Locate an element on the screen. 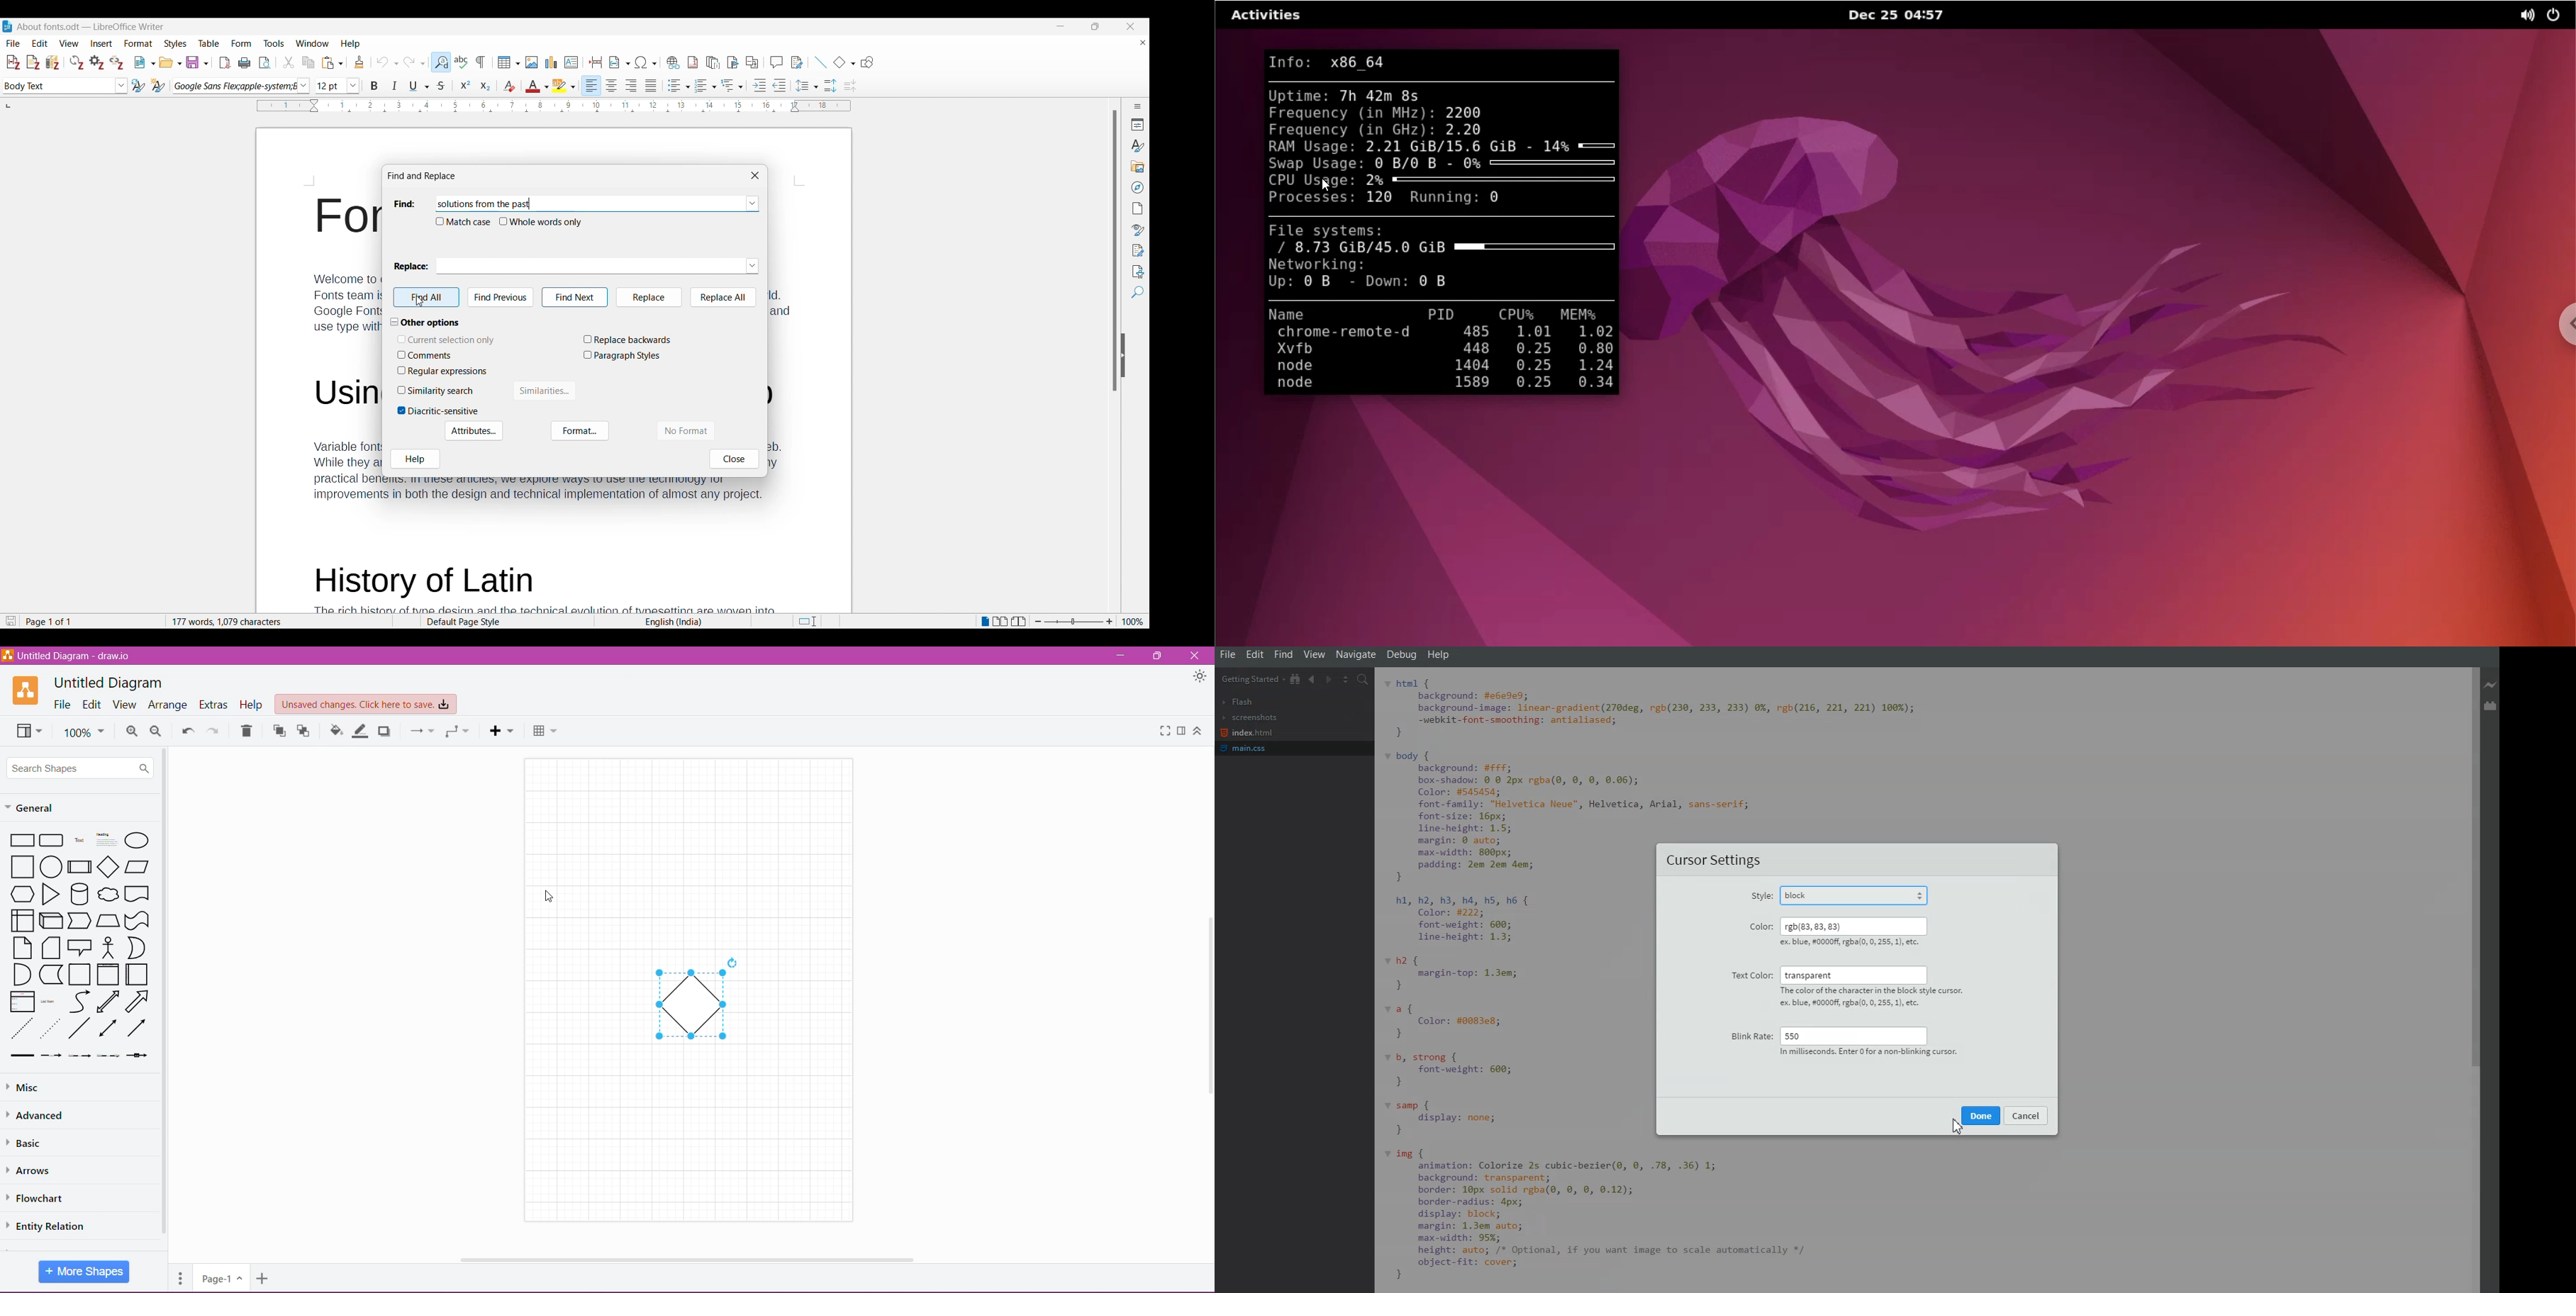  More Shapes is located at coordinates (84, 1272).